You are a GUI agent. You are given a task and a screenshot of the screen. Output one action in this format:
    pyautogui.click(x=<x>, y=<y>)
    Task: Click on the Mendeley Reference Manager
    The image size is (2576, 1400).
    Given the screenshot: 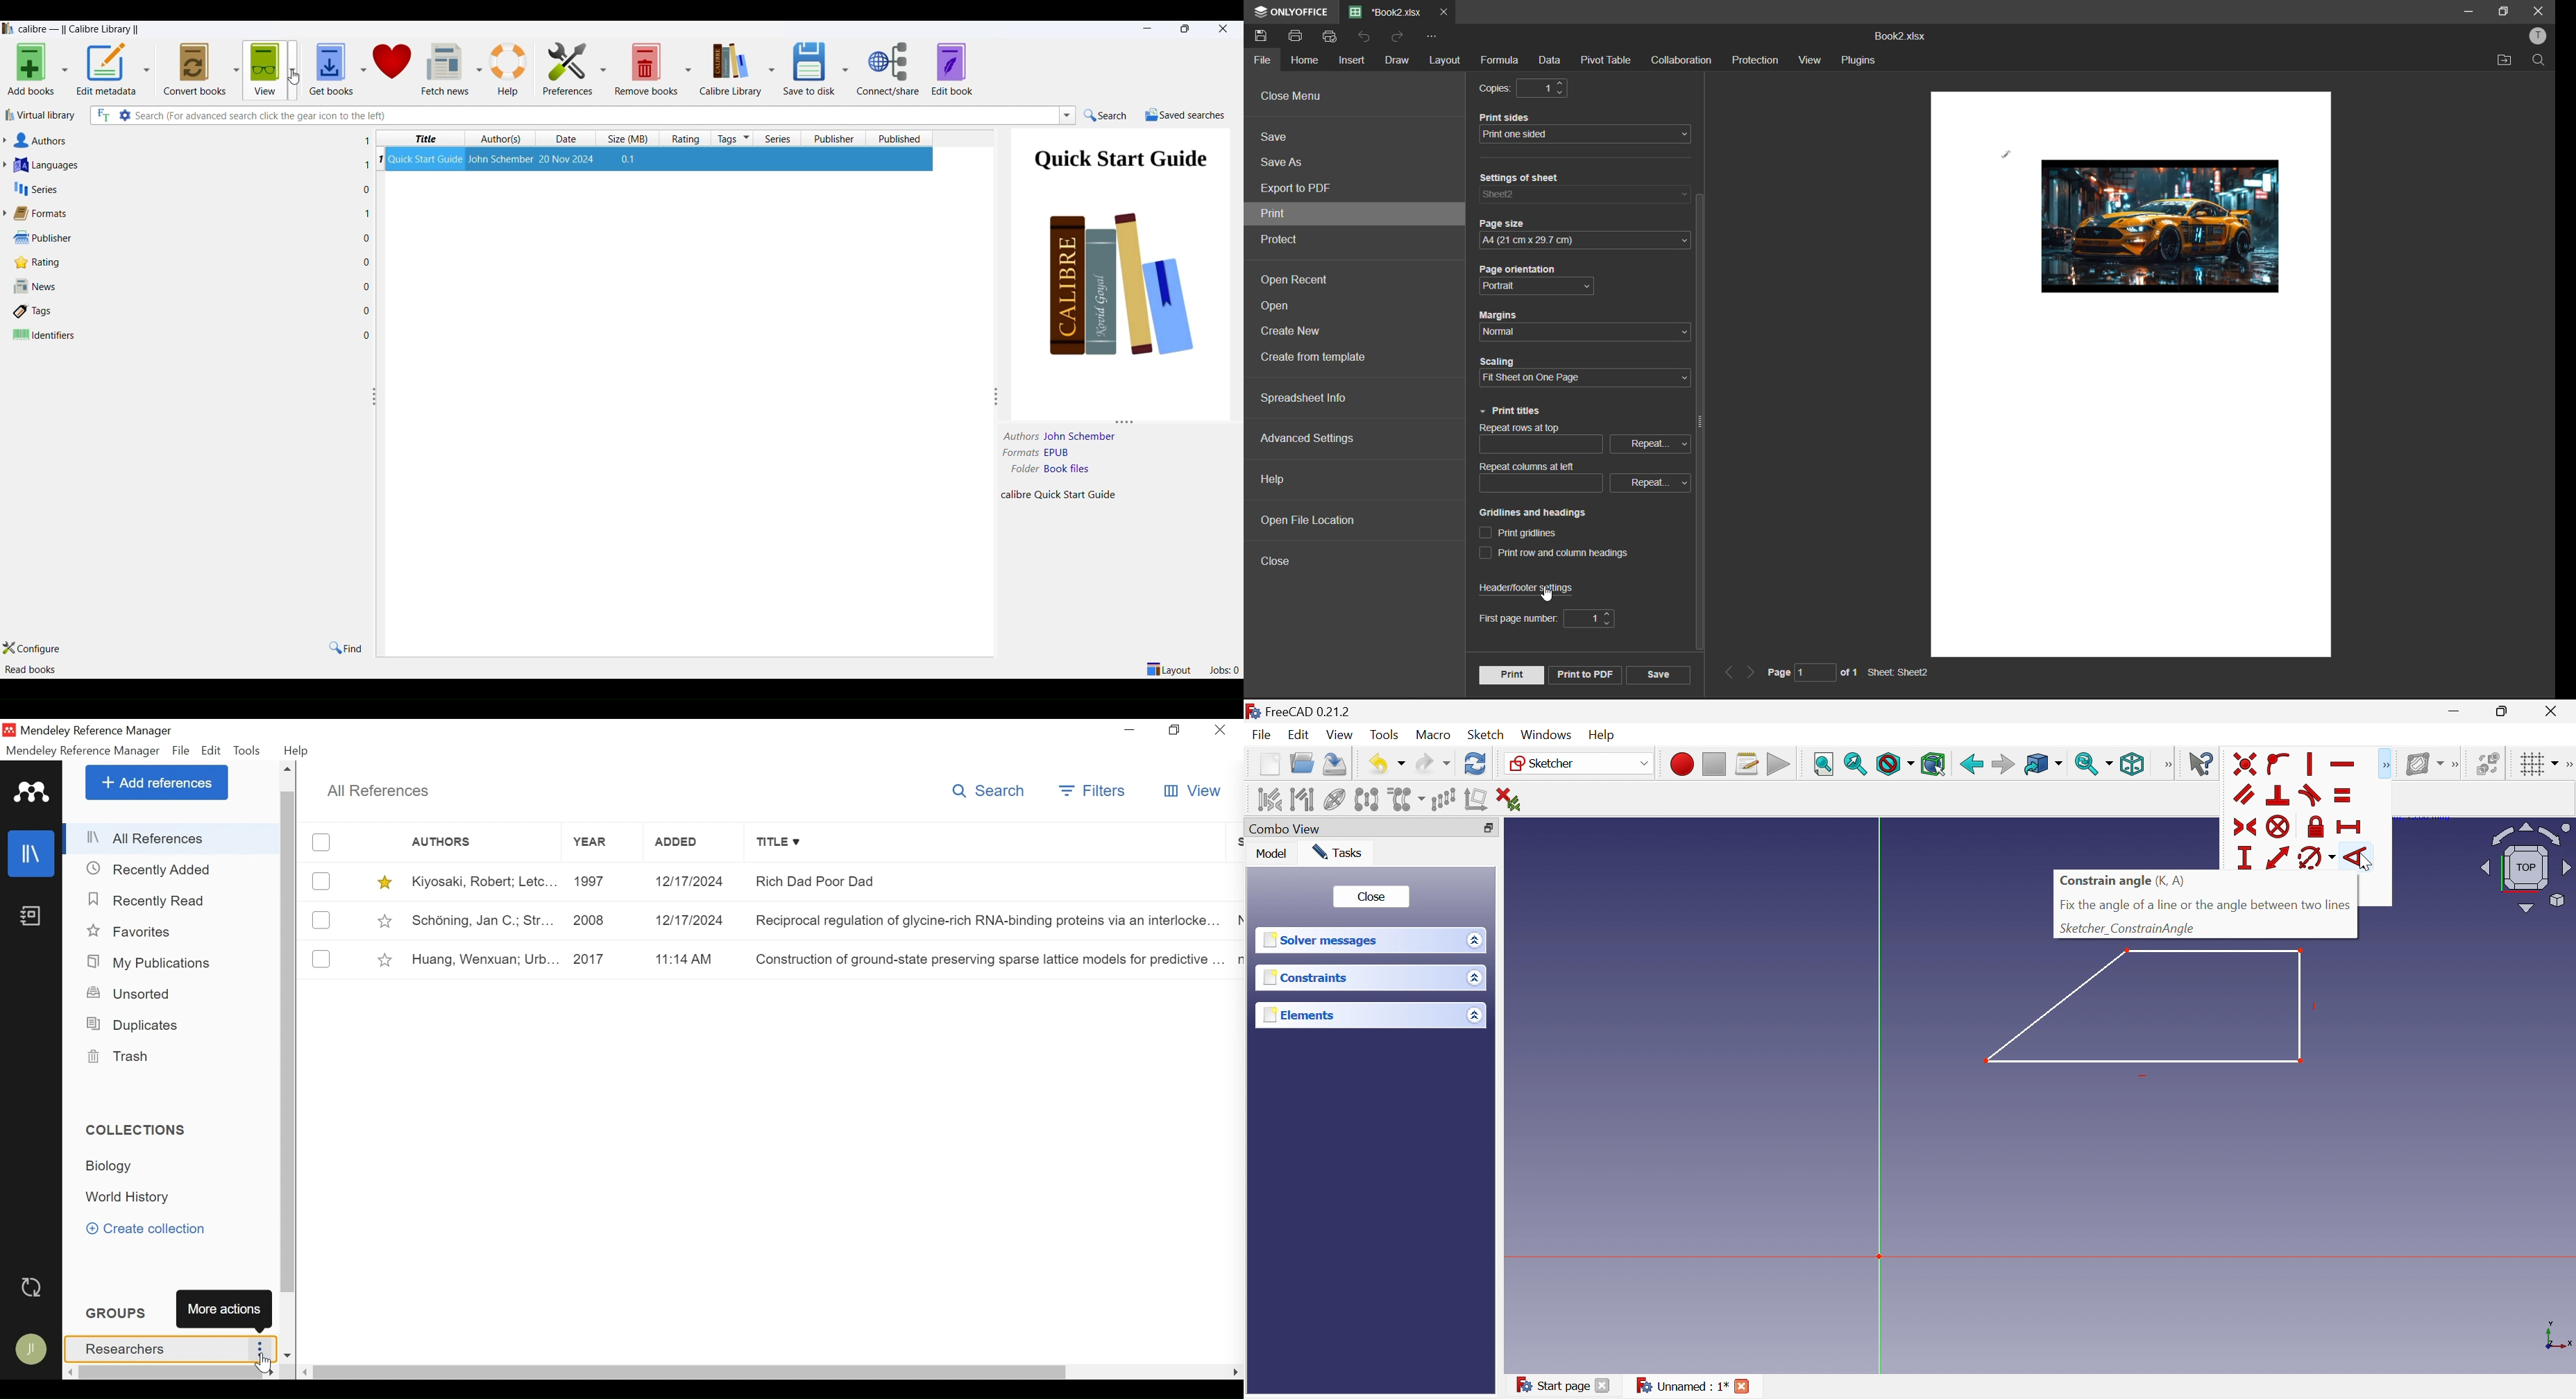 What is the action you would take?
    pyautogui.click(x=84, y=751)
    